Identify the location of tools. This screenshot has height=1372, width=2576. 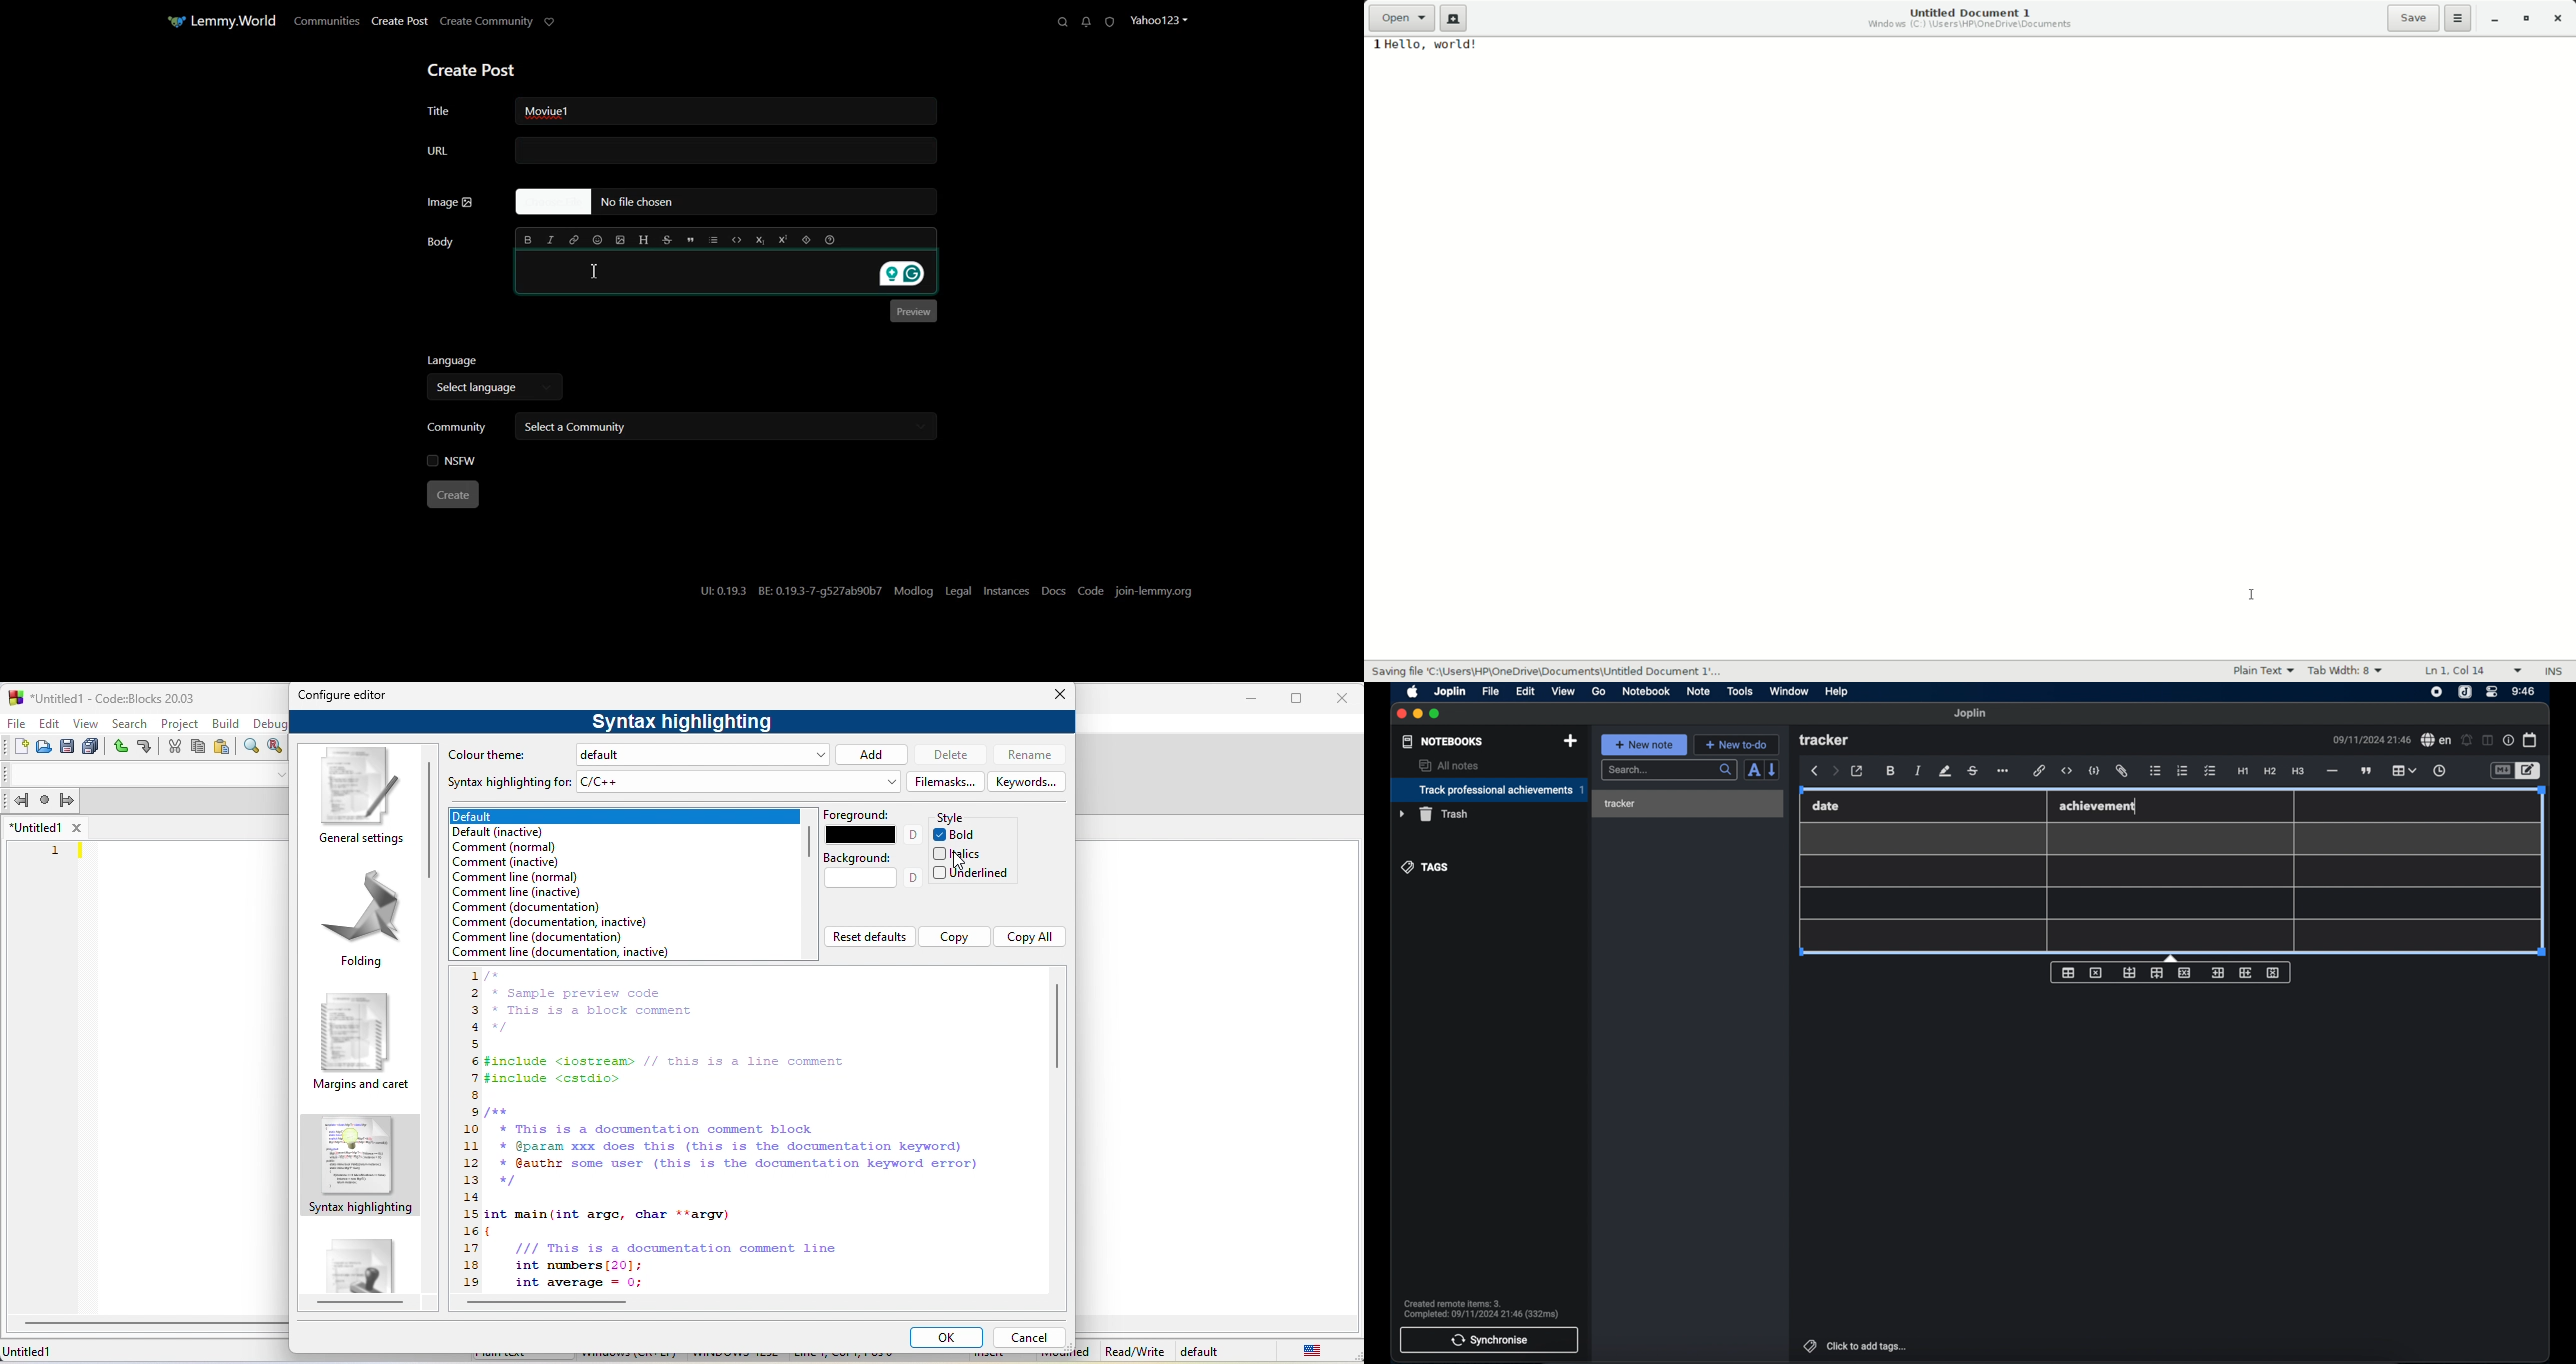
(1740, 691).